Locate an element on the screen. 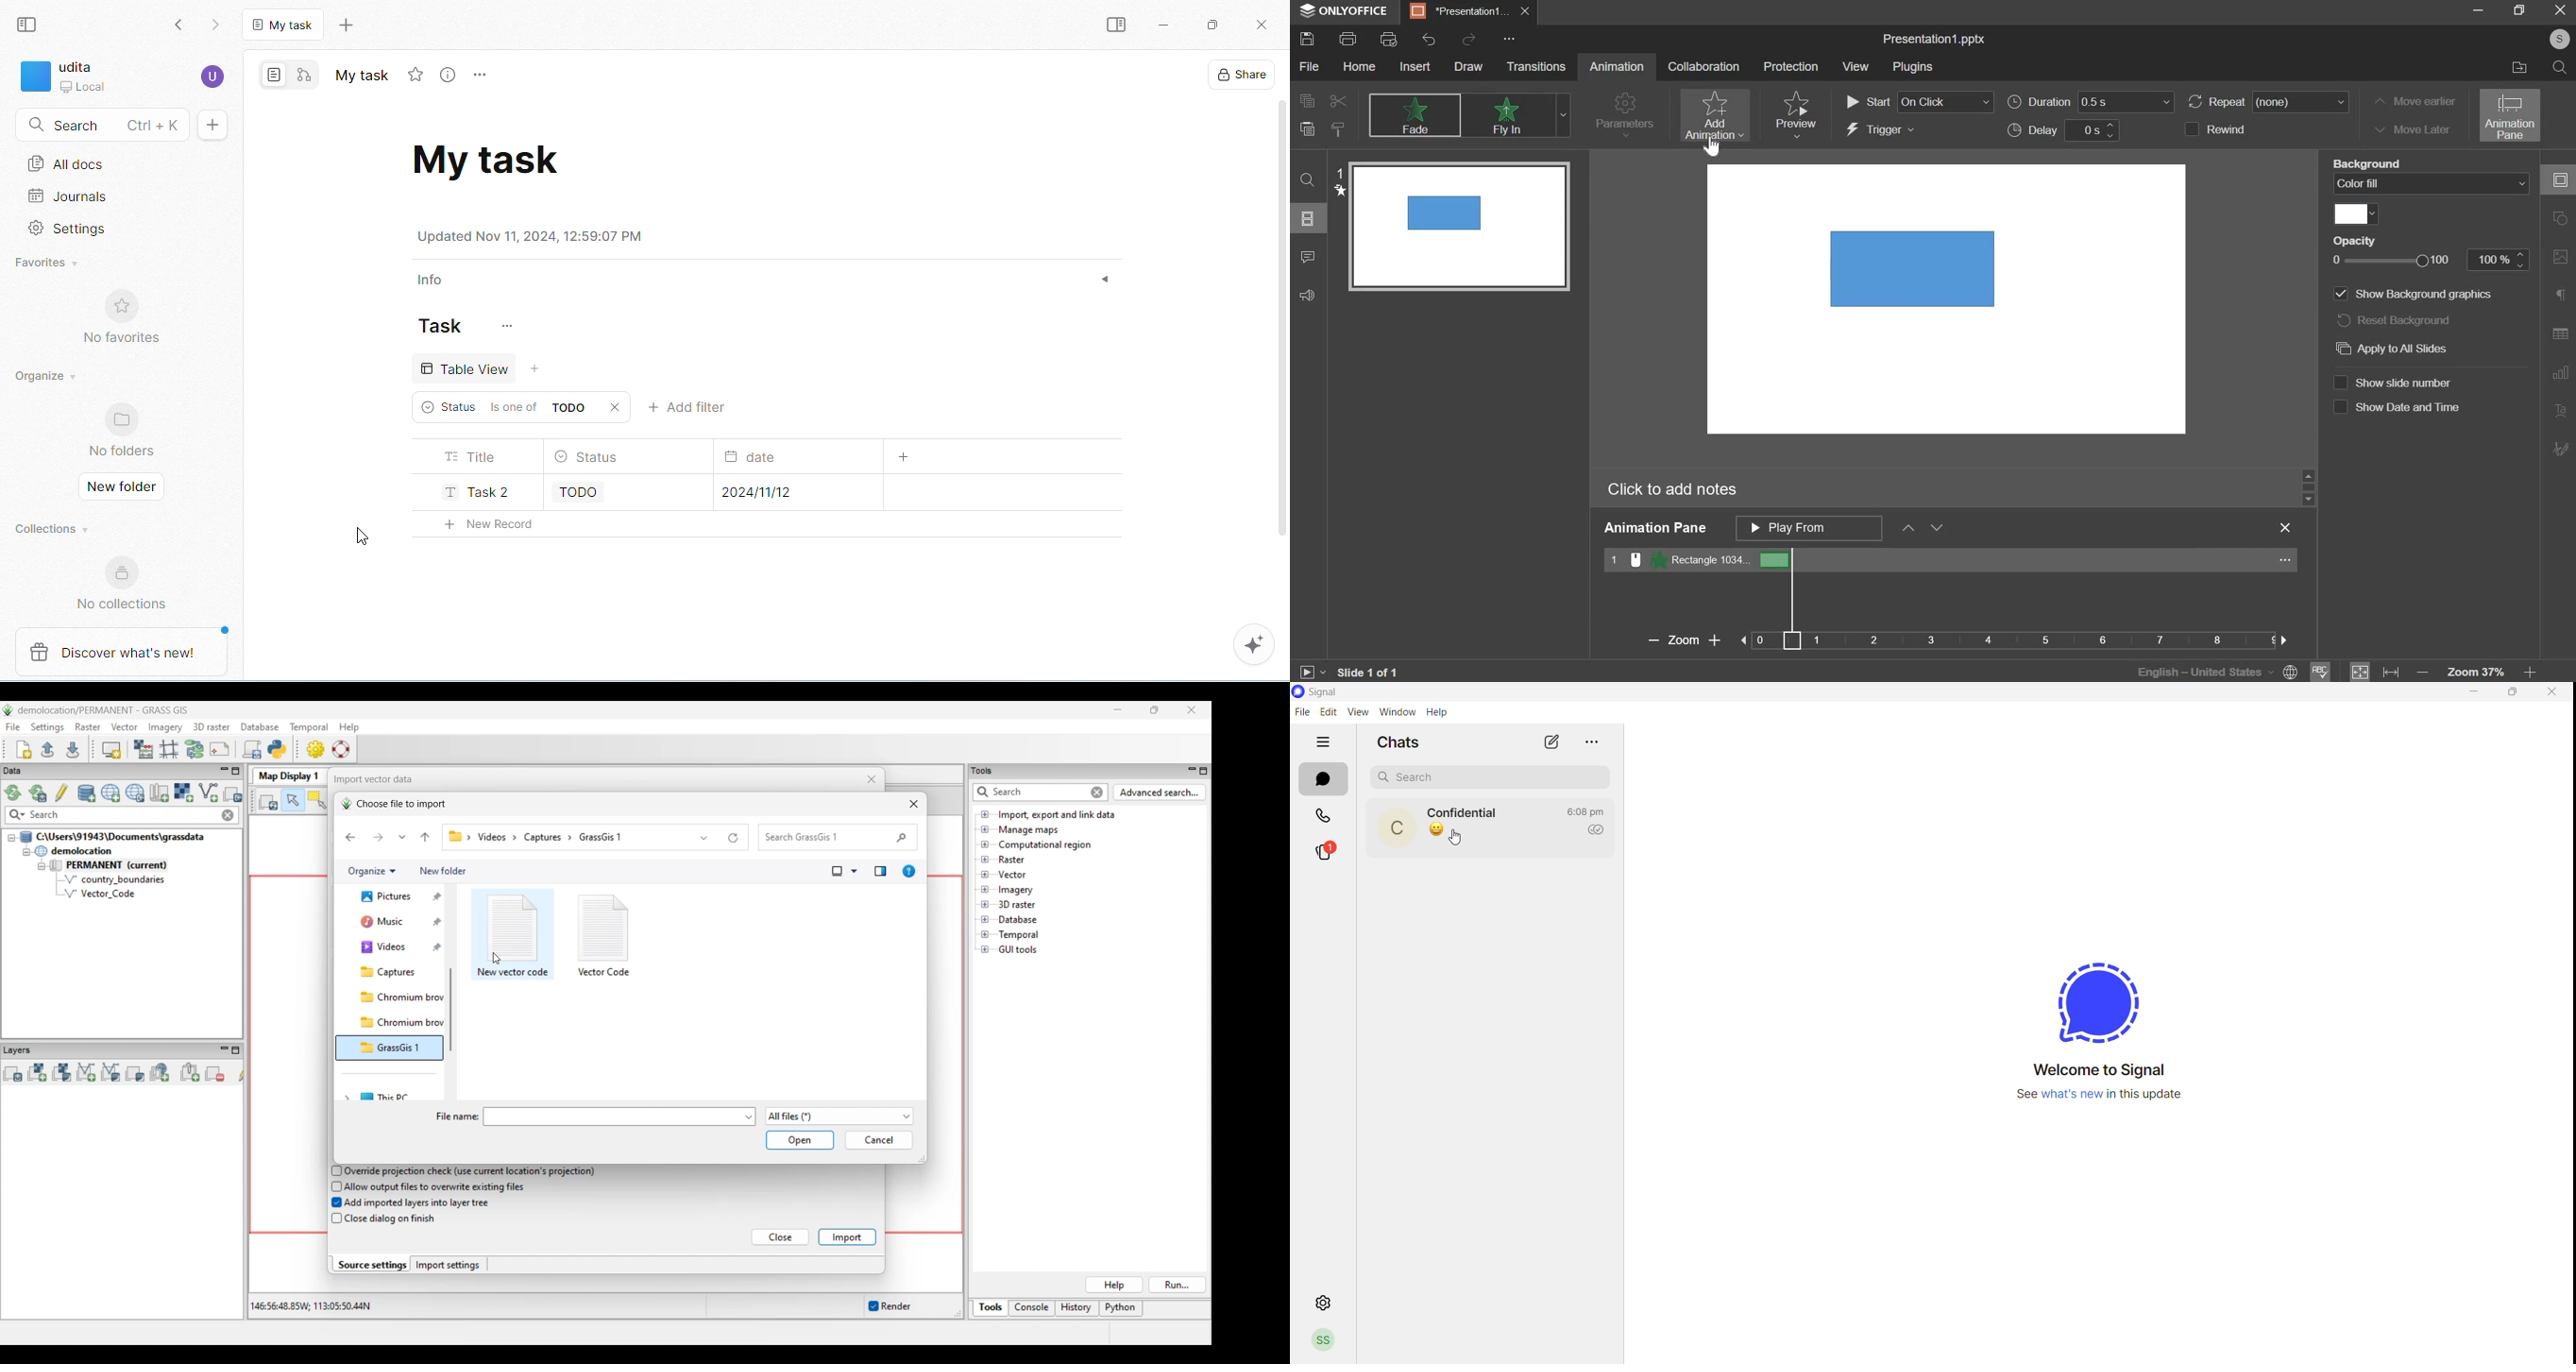  search is located at coordinates (99, 125).